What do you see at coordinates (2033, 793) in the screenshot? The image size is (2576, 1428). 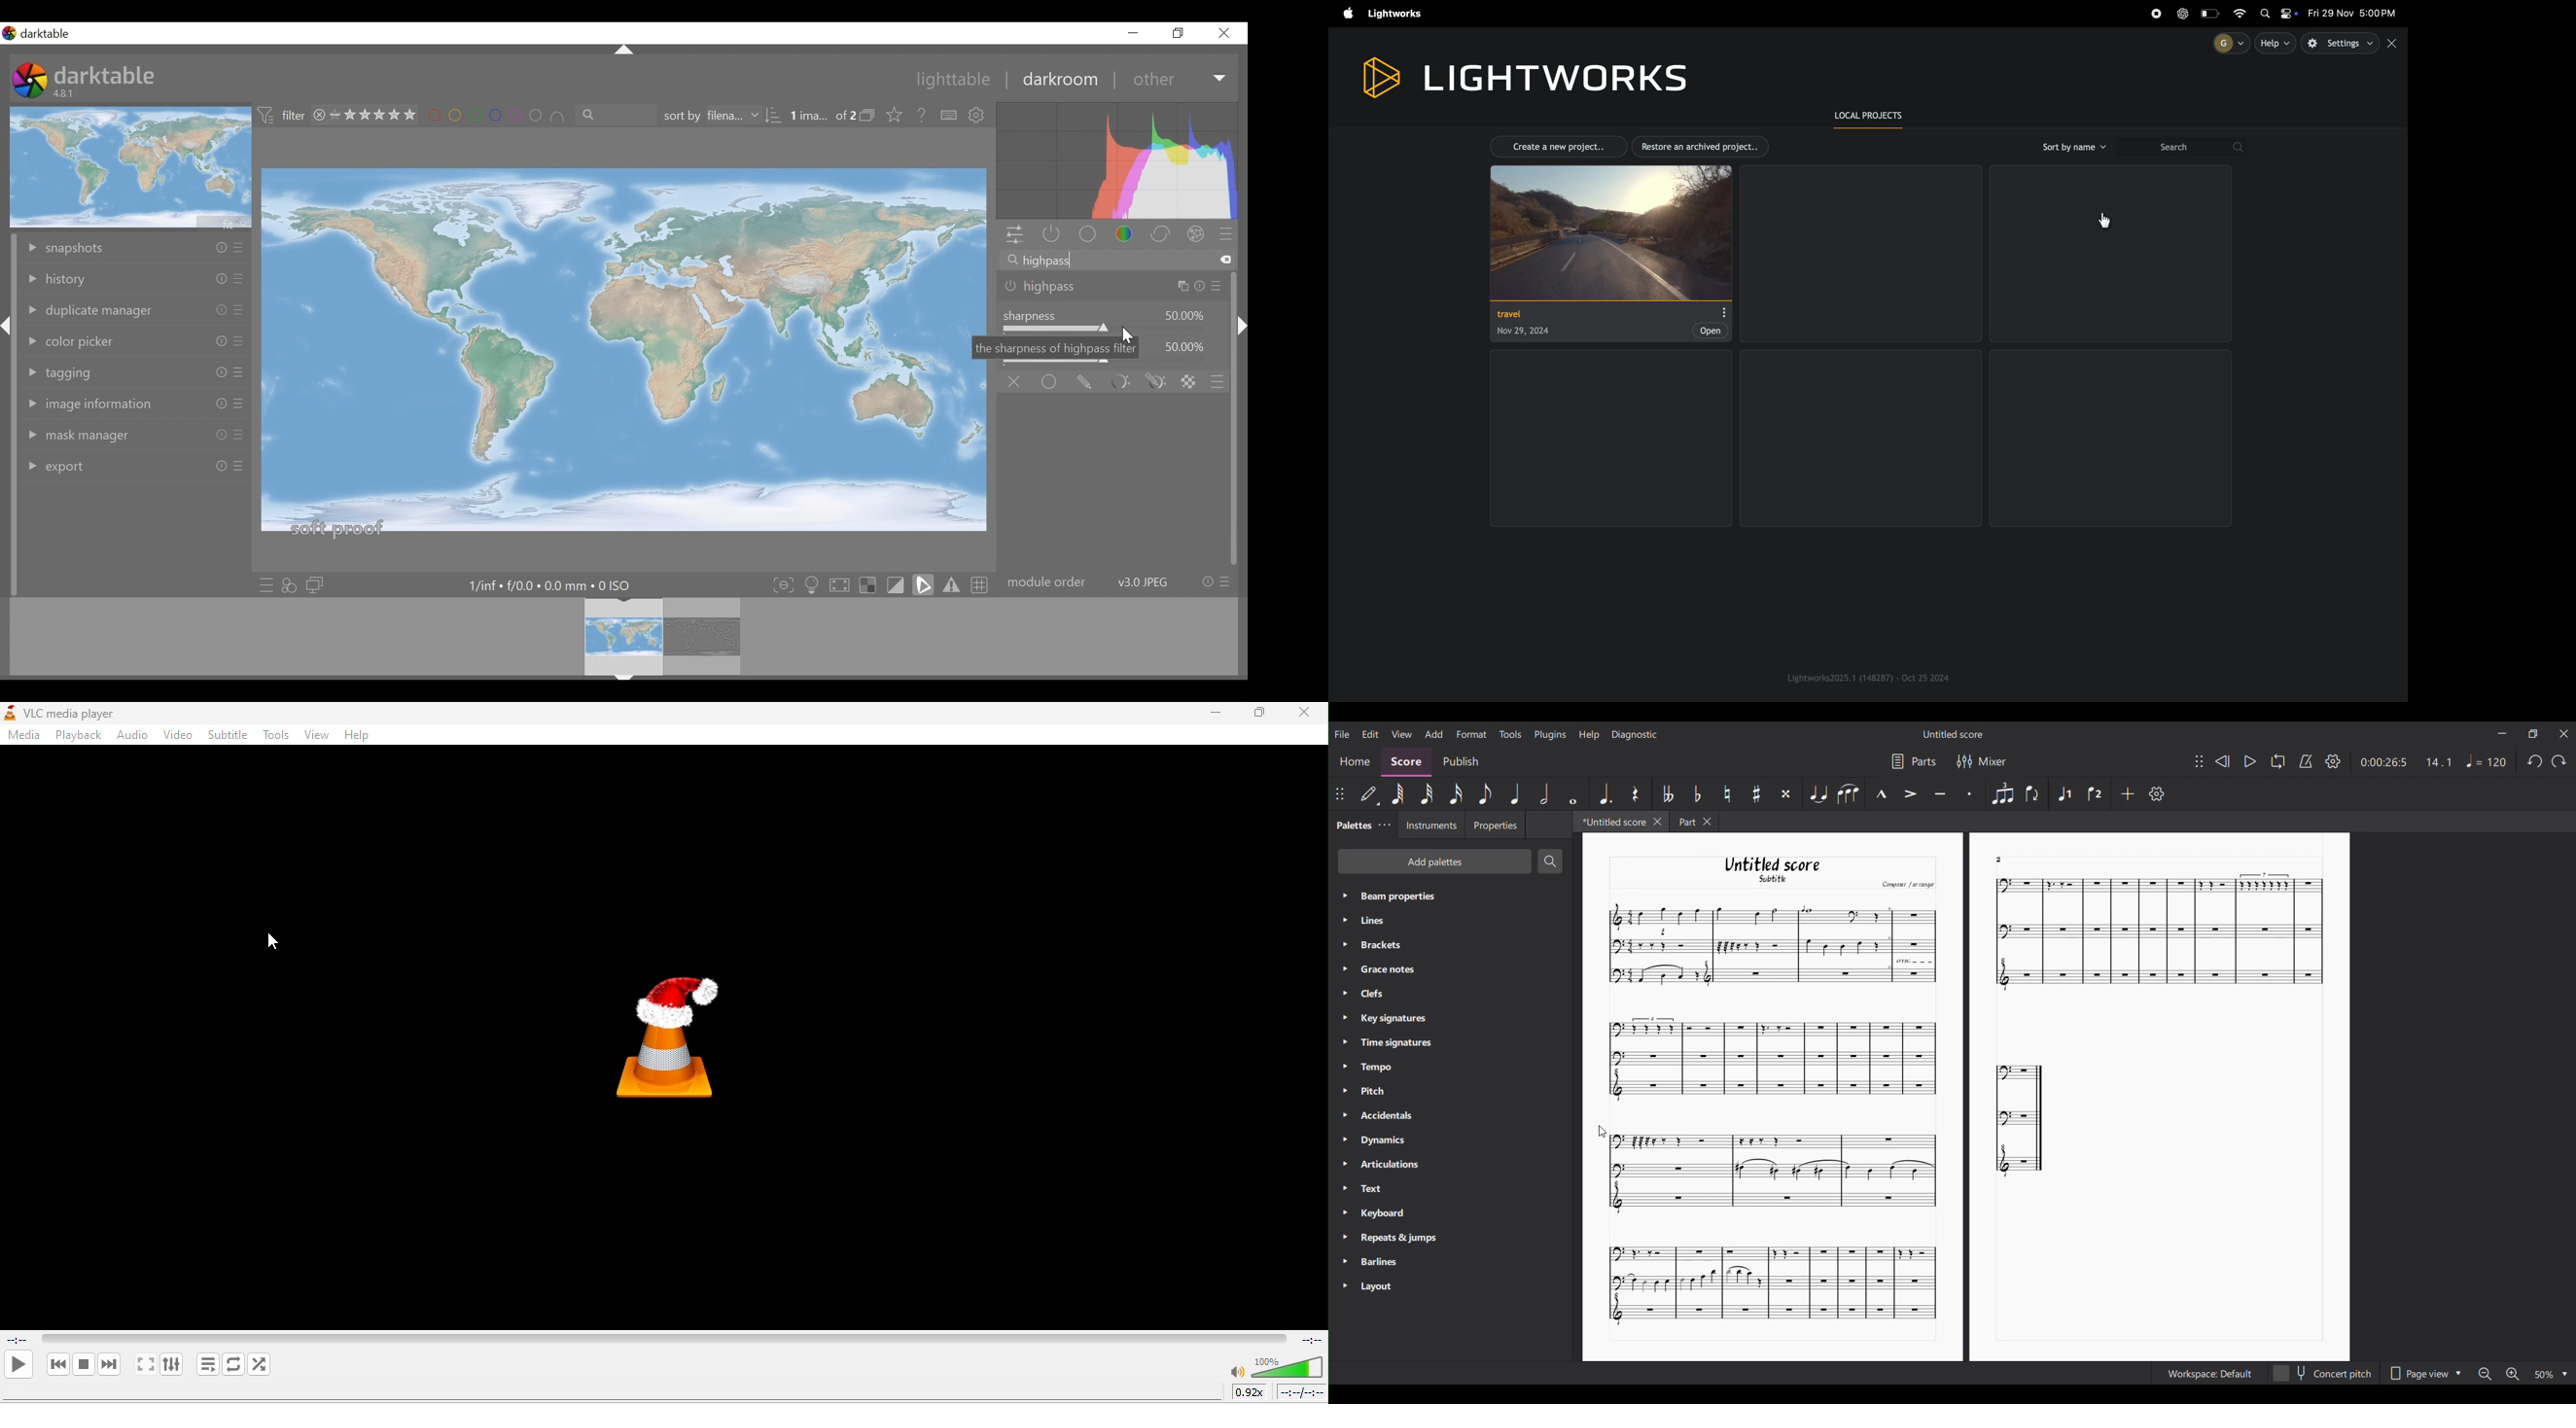 I see `Flip direction` at bounding box center [2033, 793].